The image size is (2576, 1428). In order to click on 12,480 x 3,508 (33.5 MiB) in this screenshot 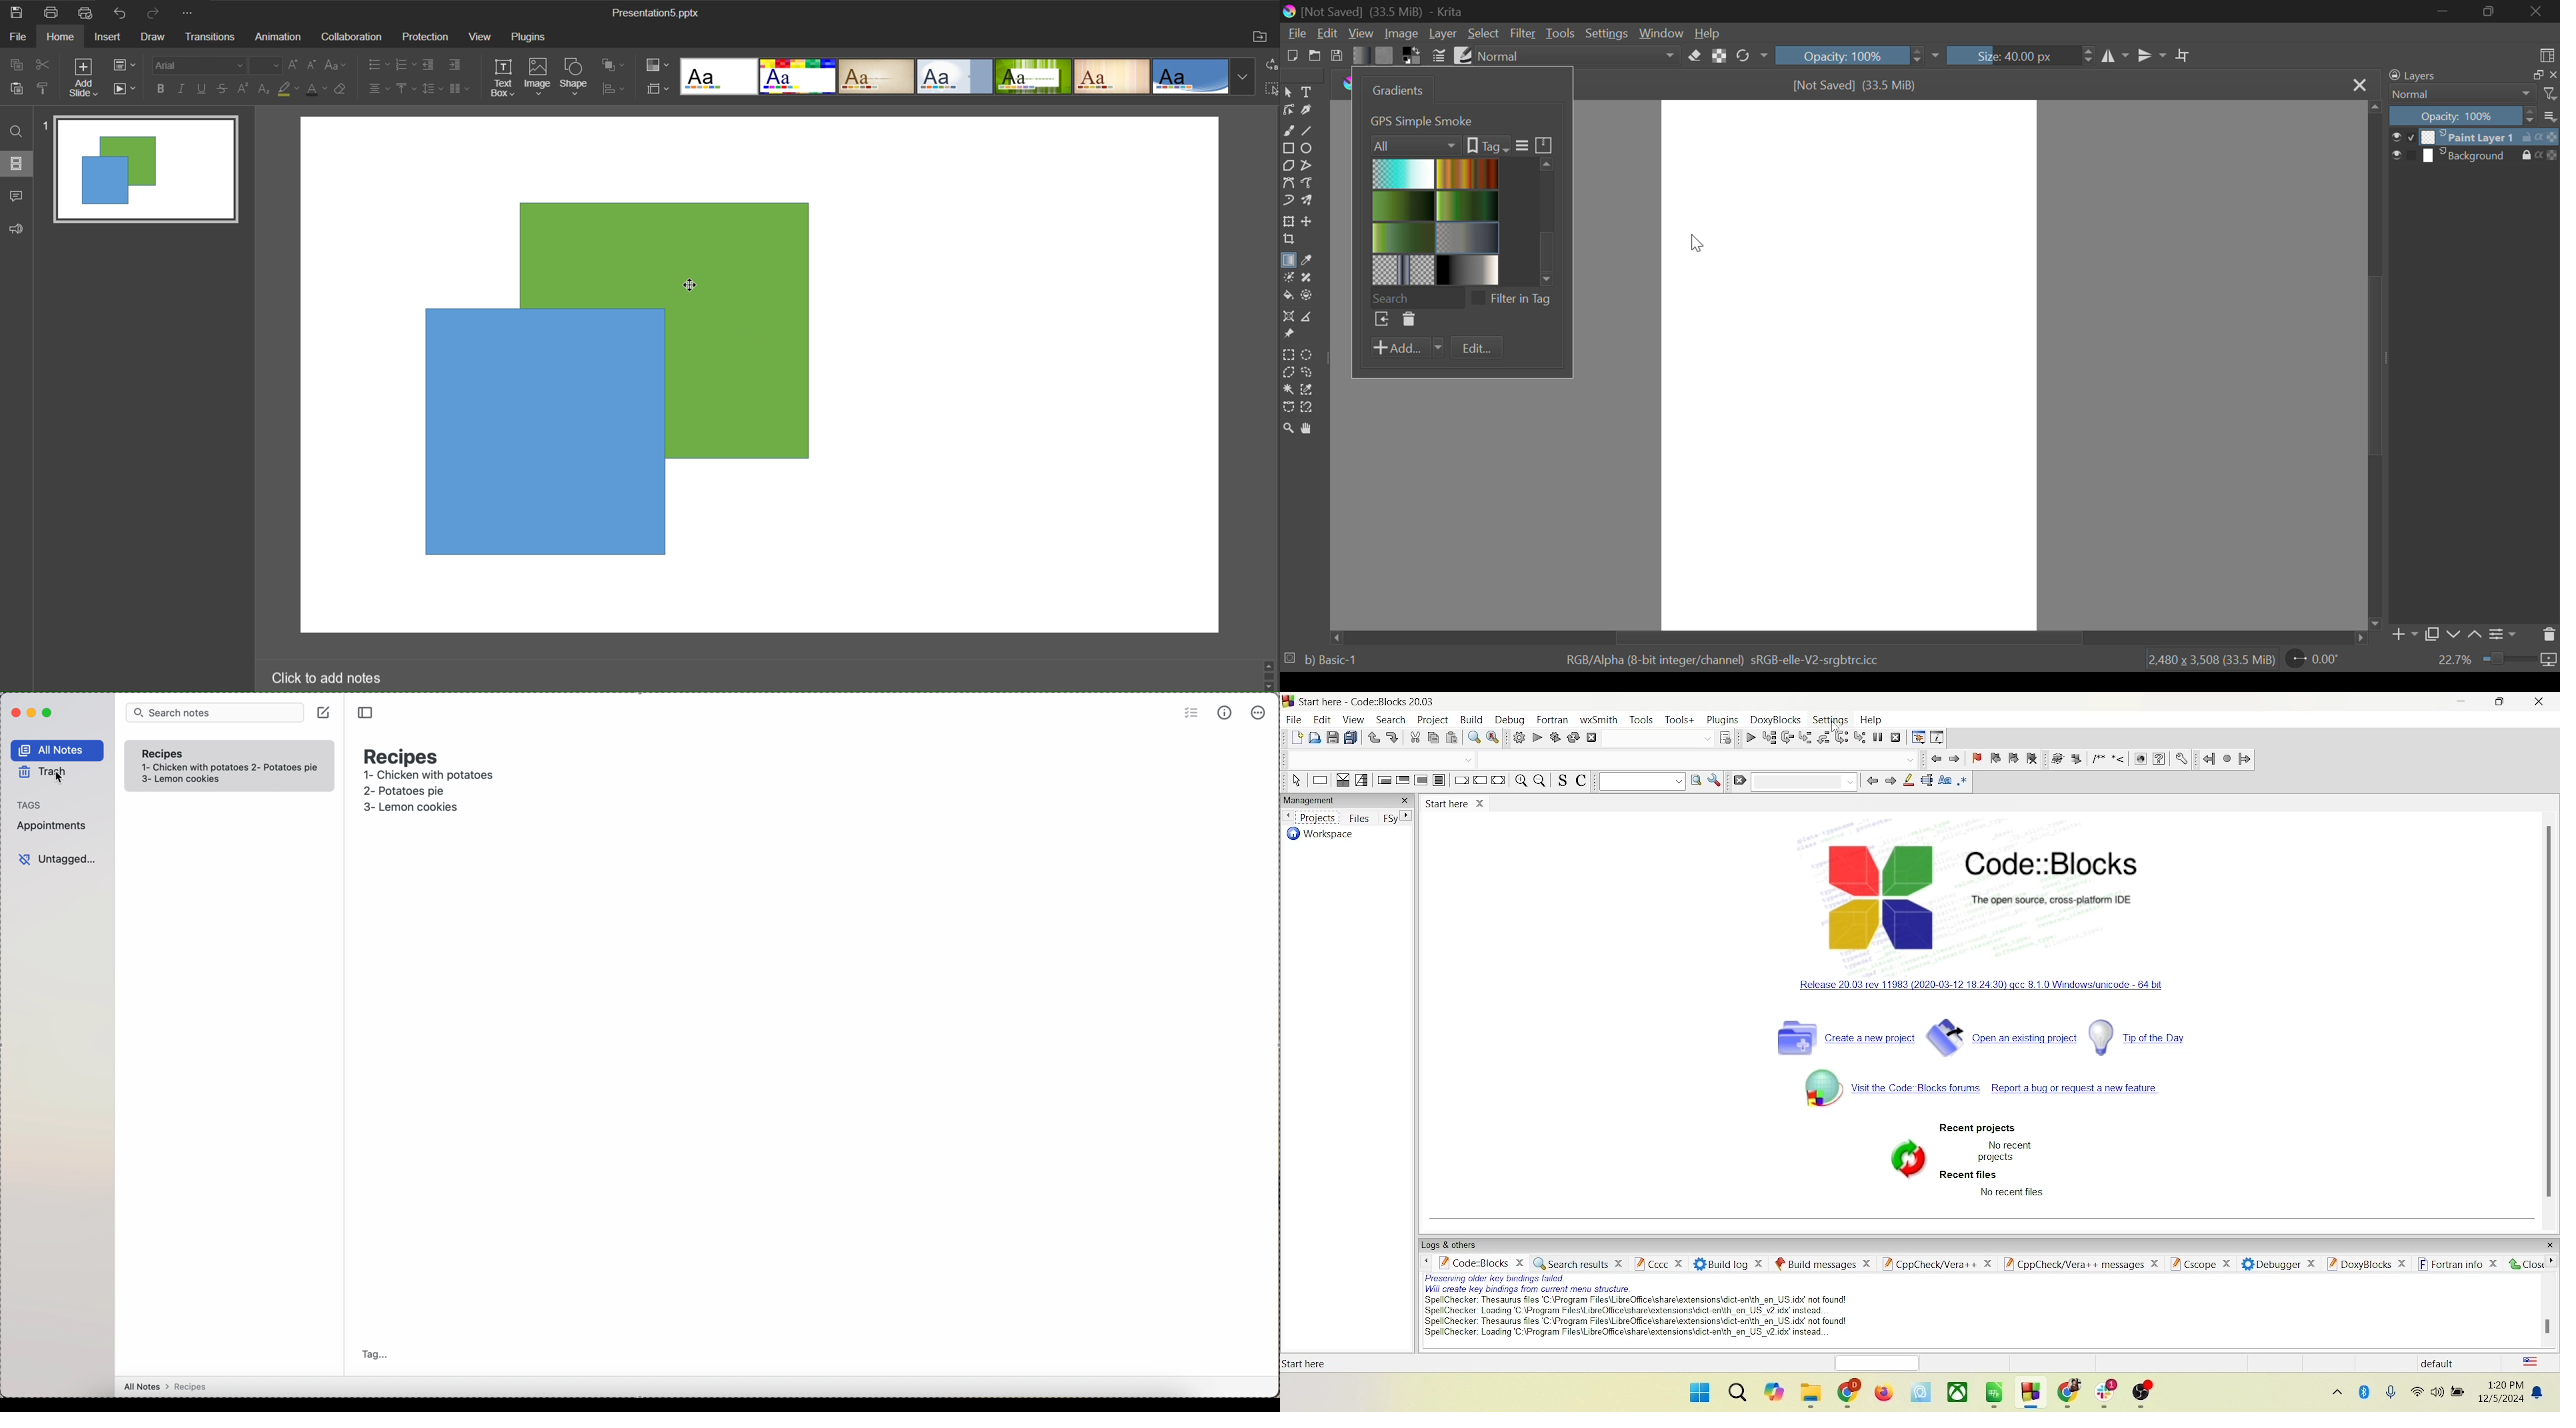, I will do `click(2210, 659)`.